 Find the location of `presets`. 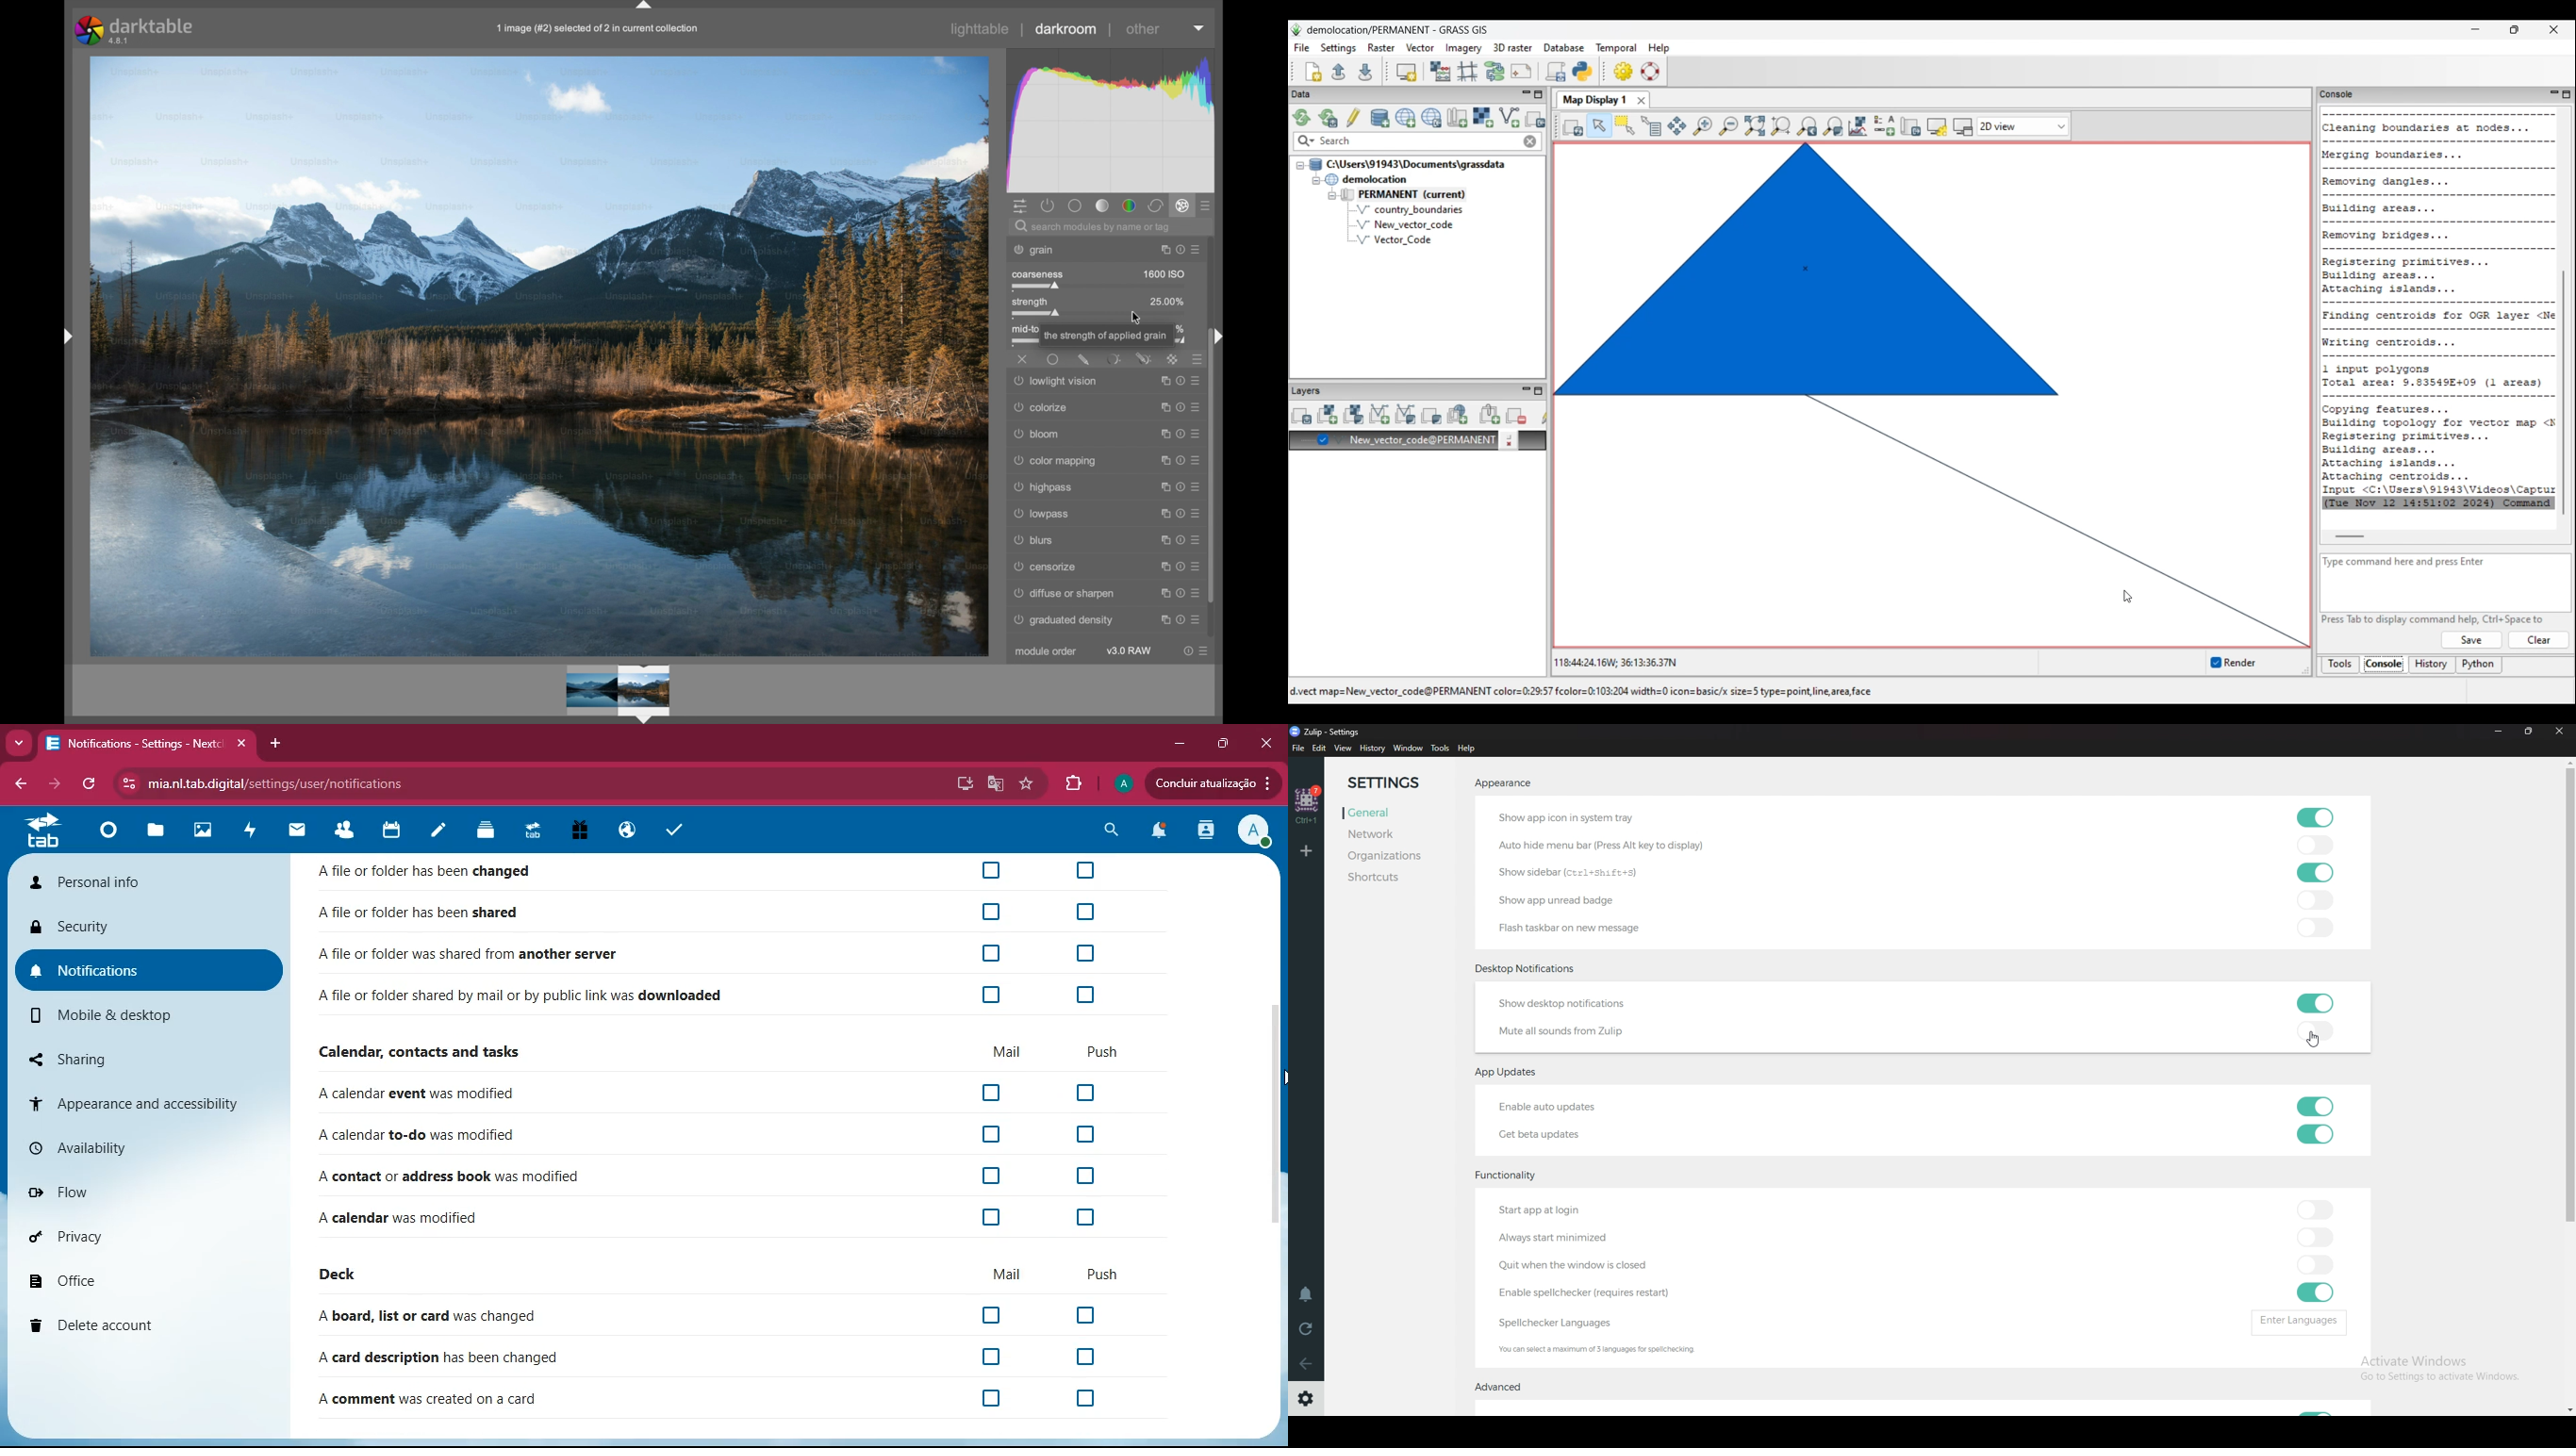

presets is located at coordinates (1199, 514).